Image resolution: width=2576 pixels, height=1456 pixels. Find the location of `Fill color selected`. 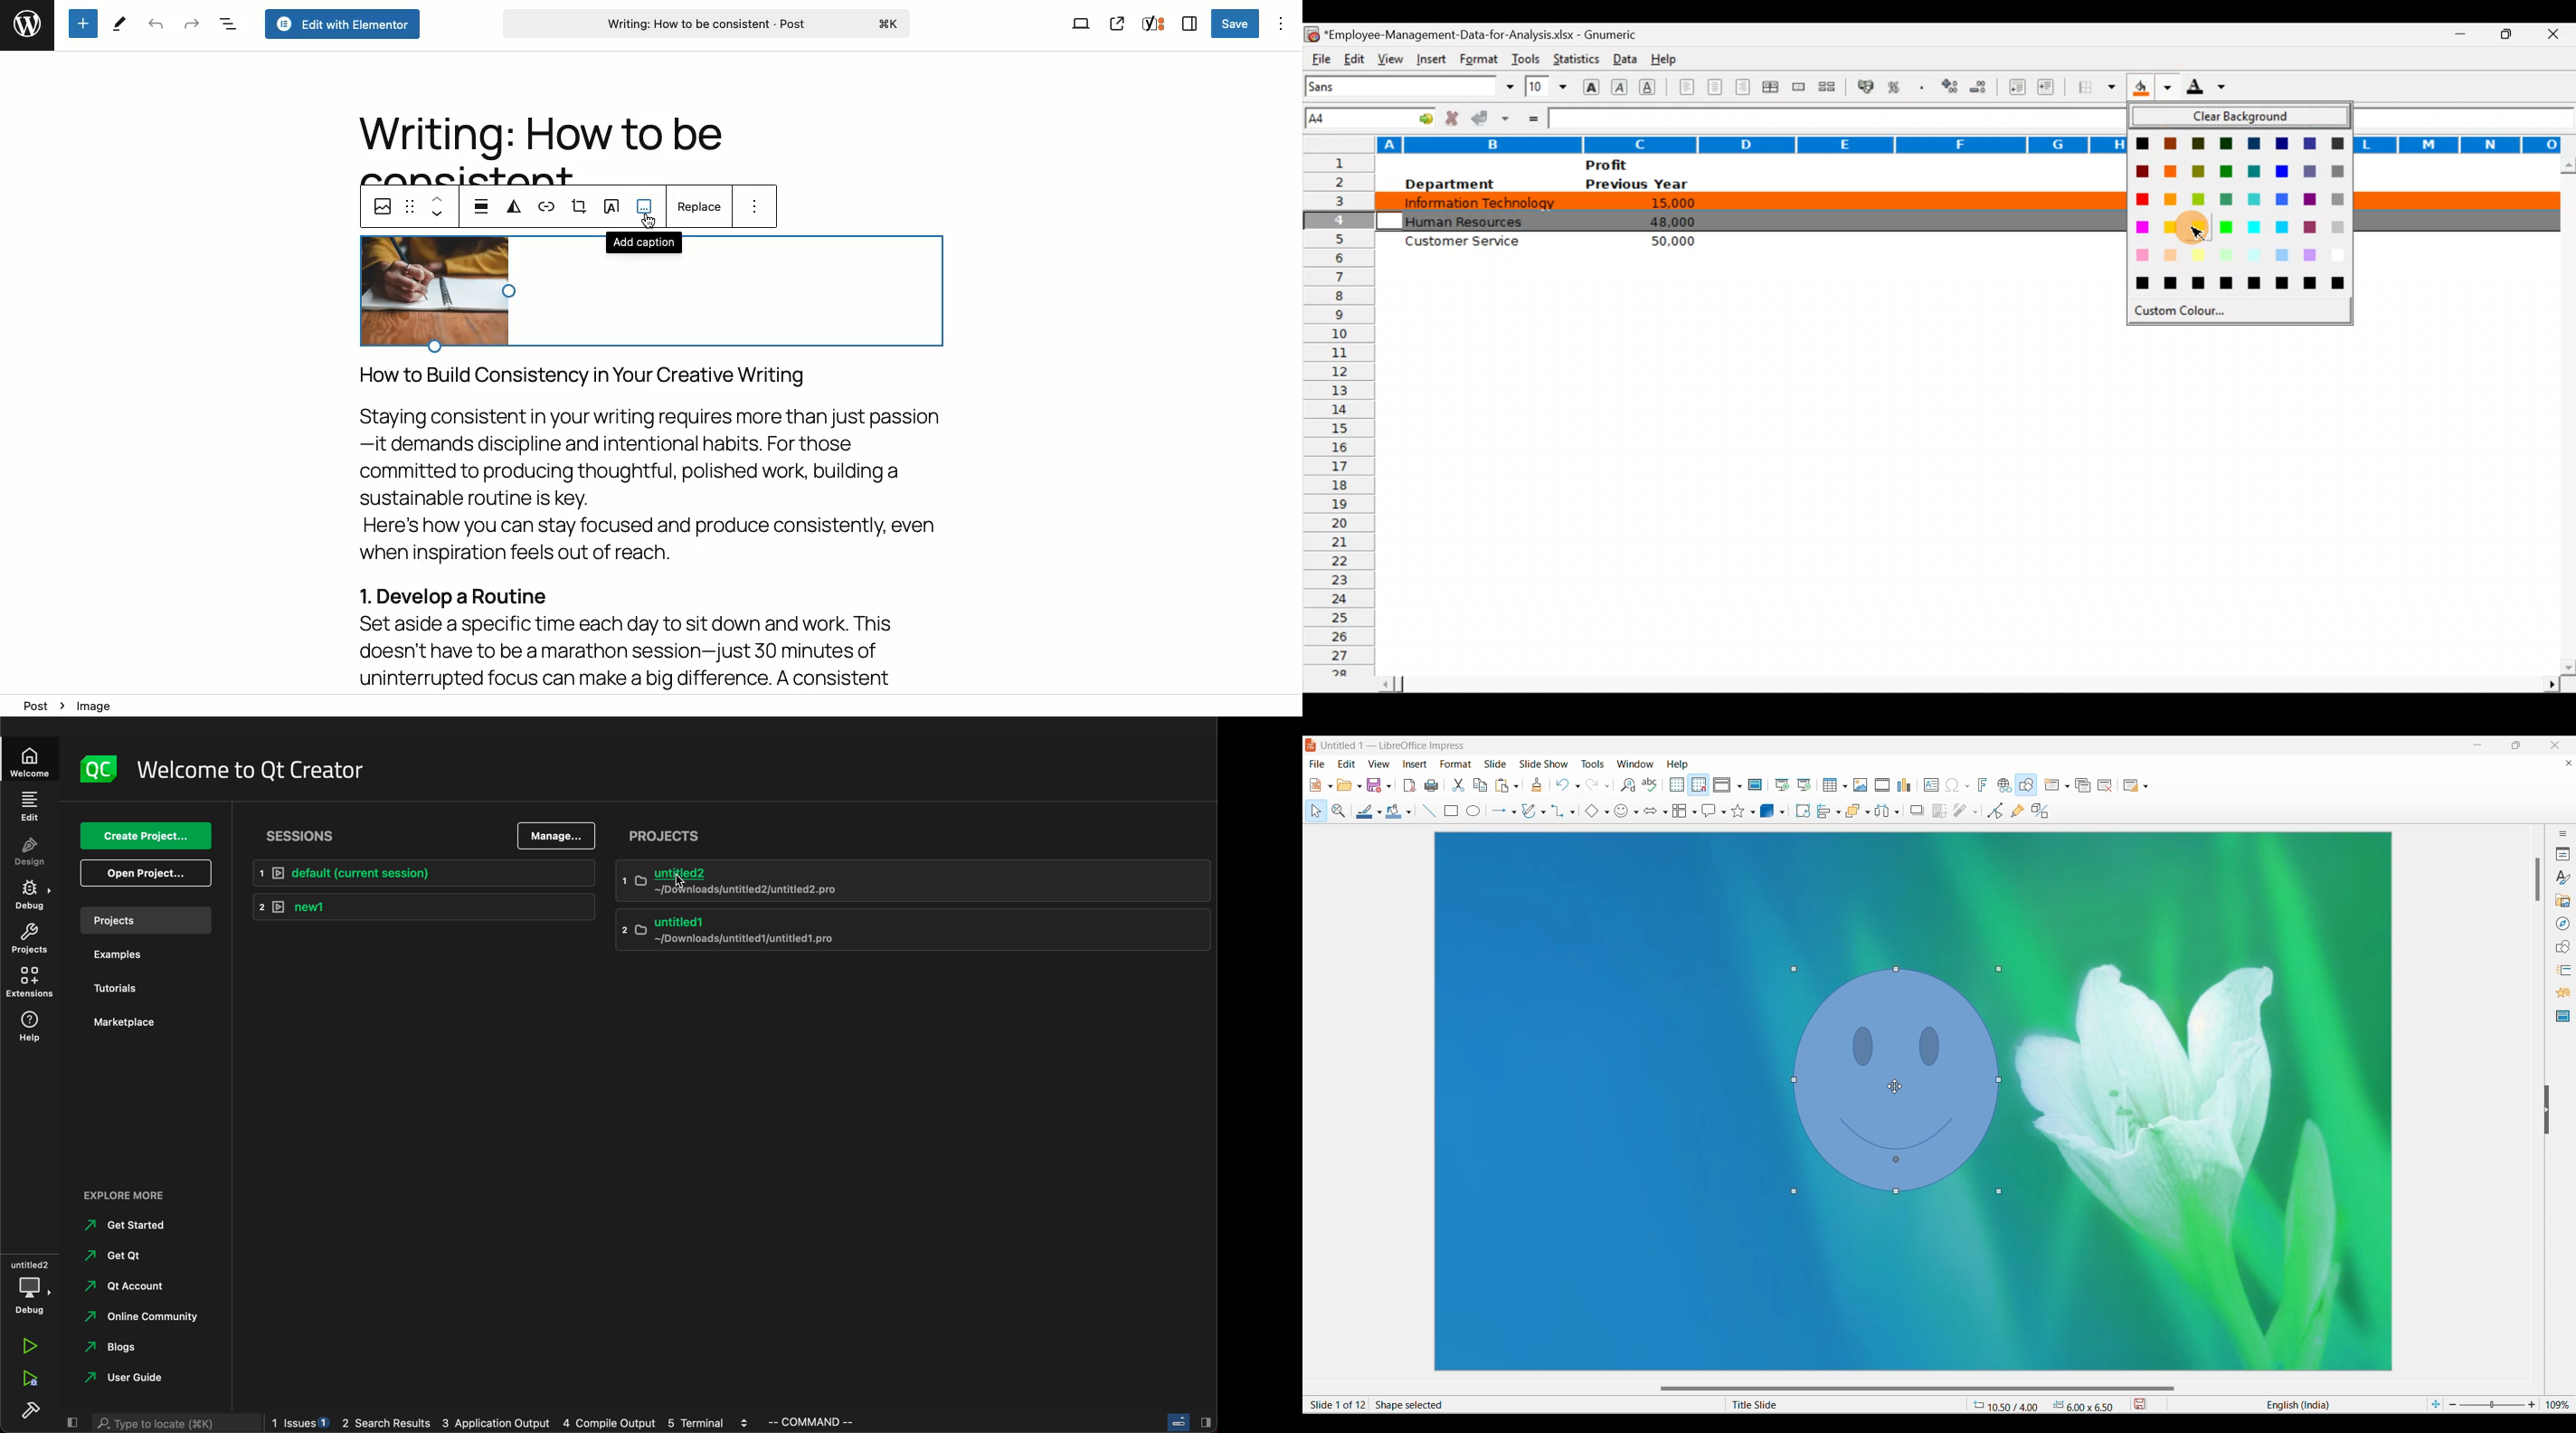

Fill color selected is located at coordinates (1394, 811).